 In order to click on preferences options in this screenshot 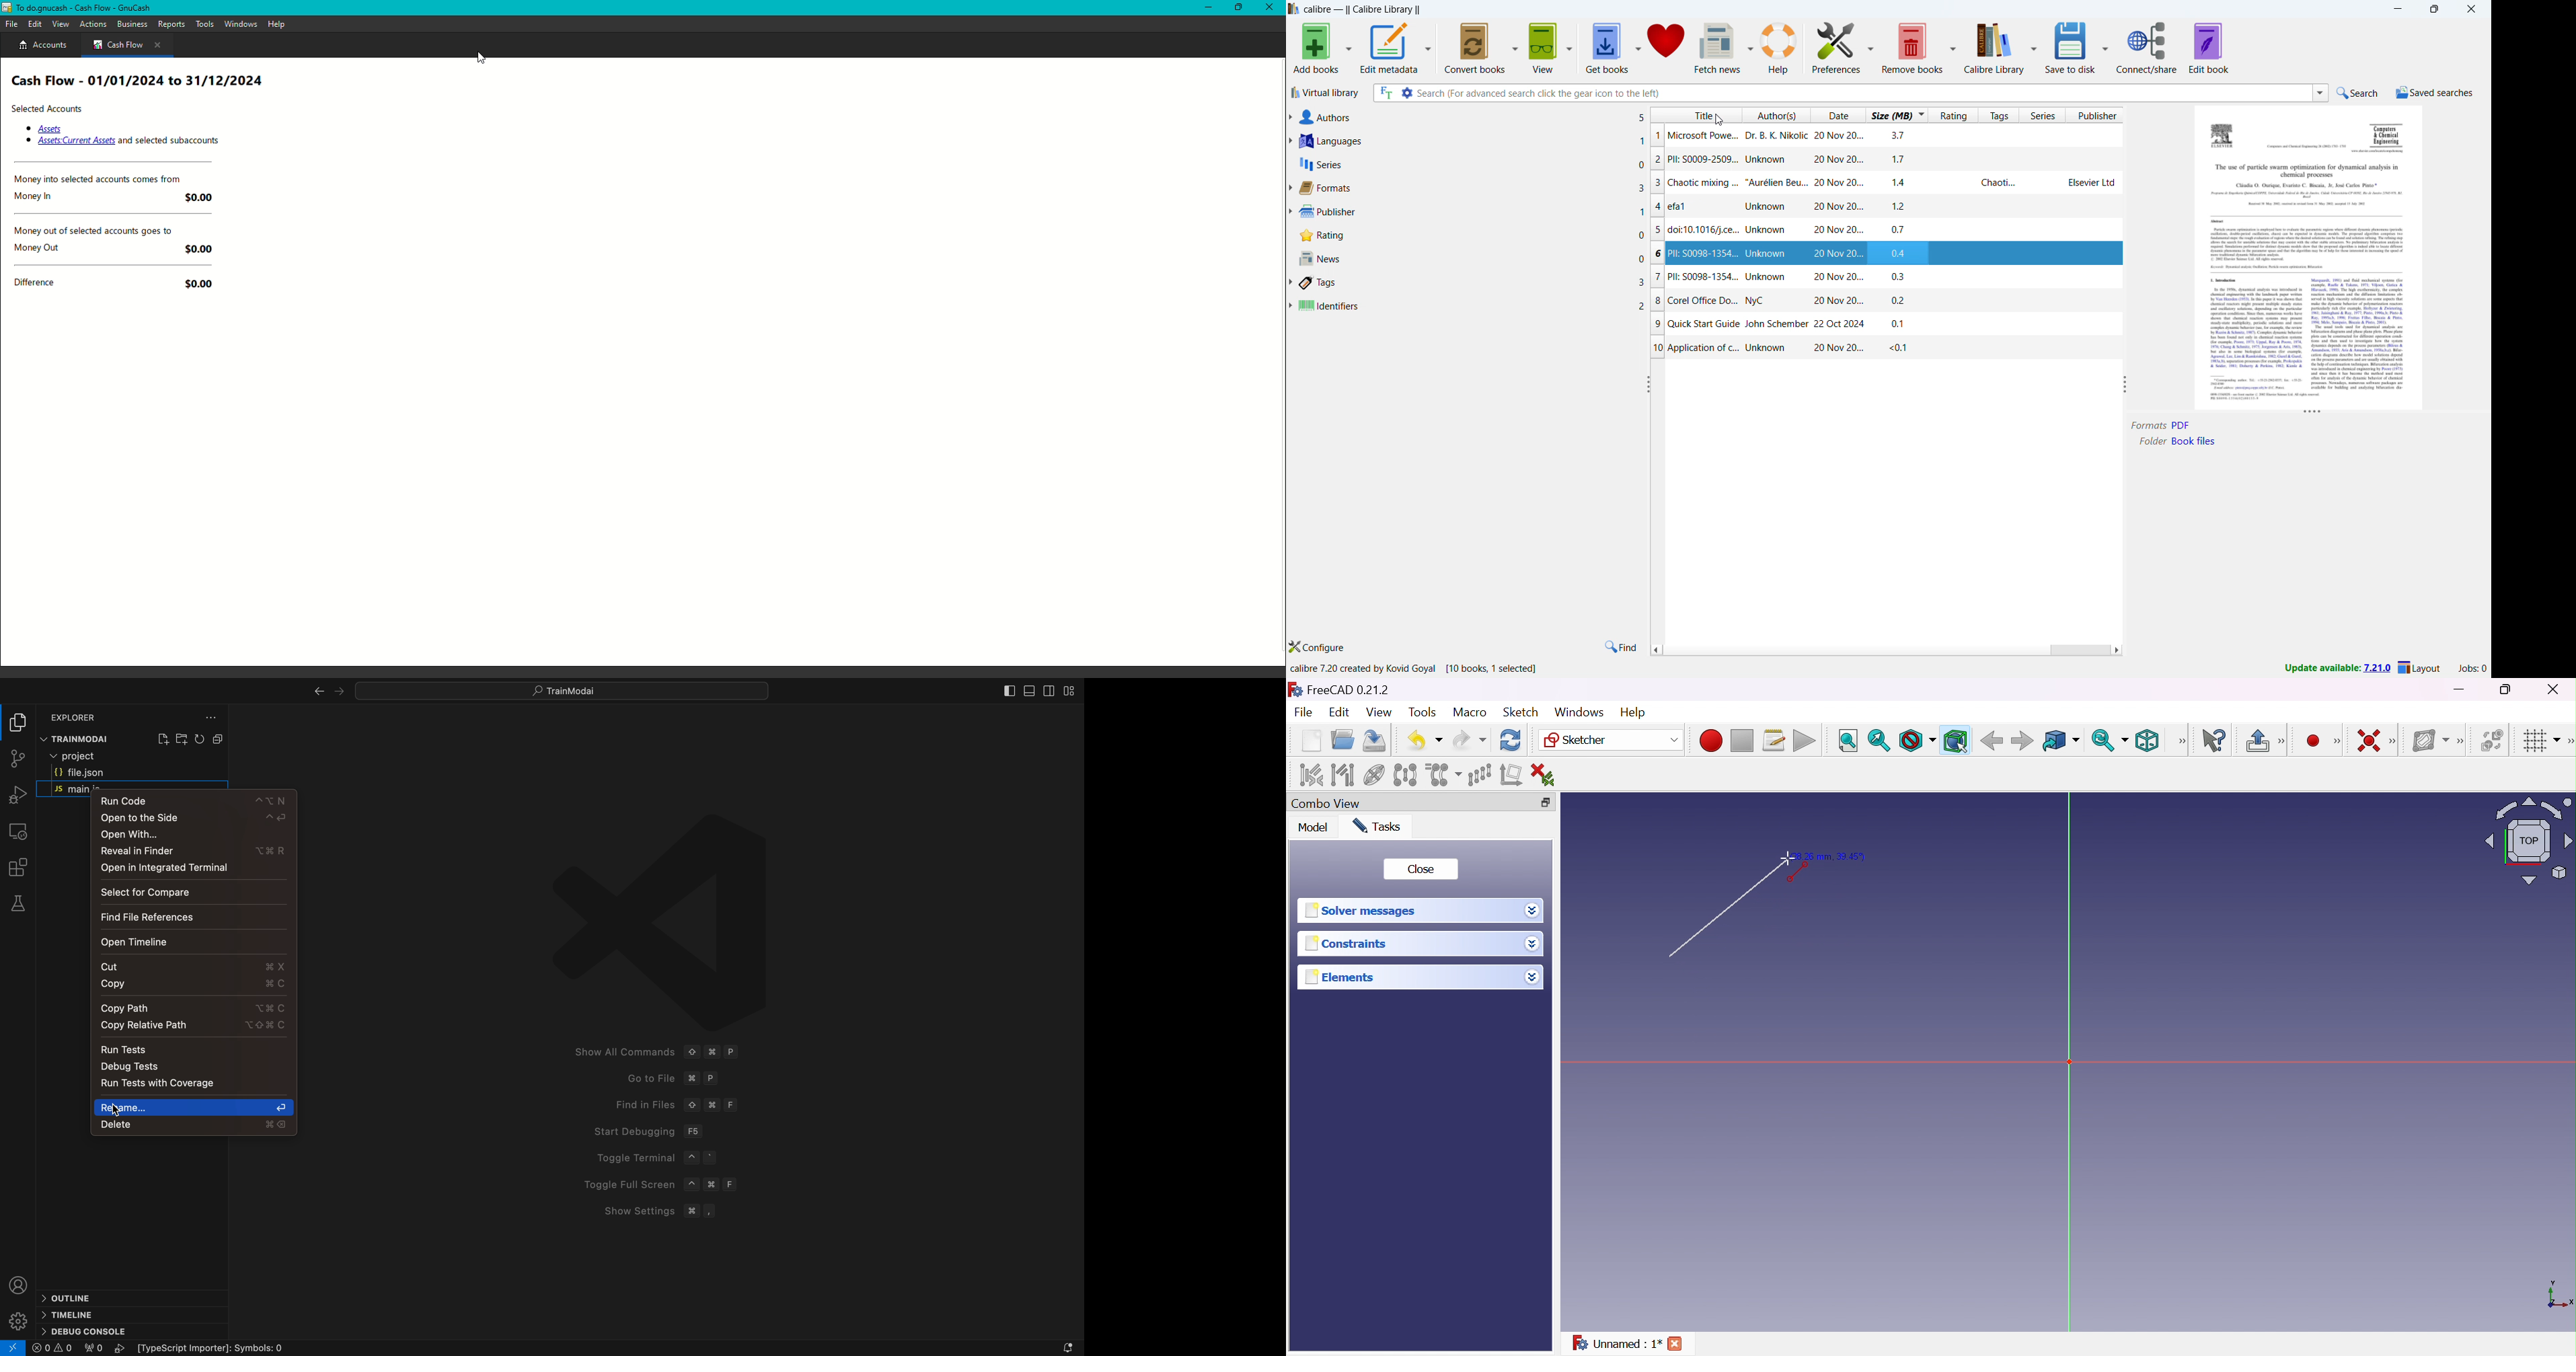, I will do `click(1872, 47)`.